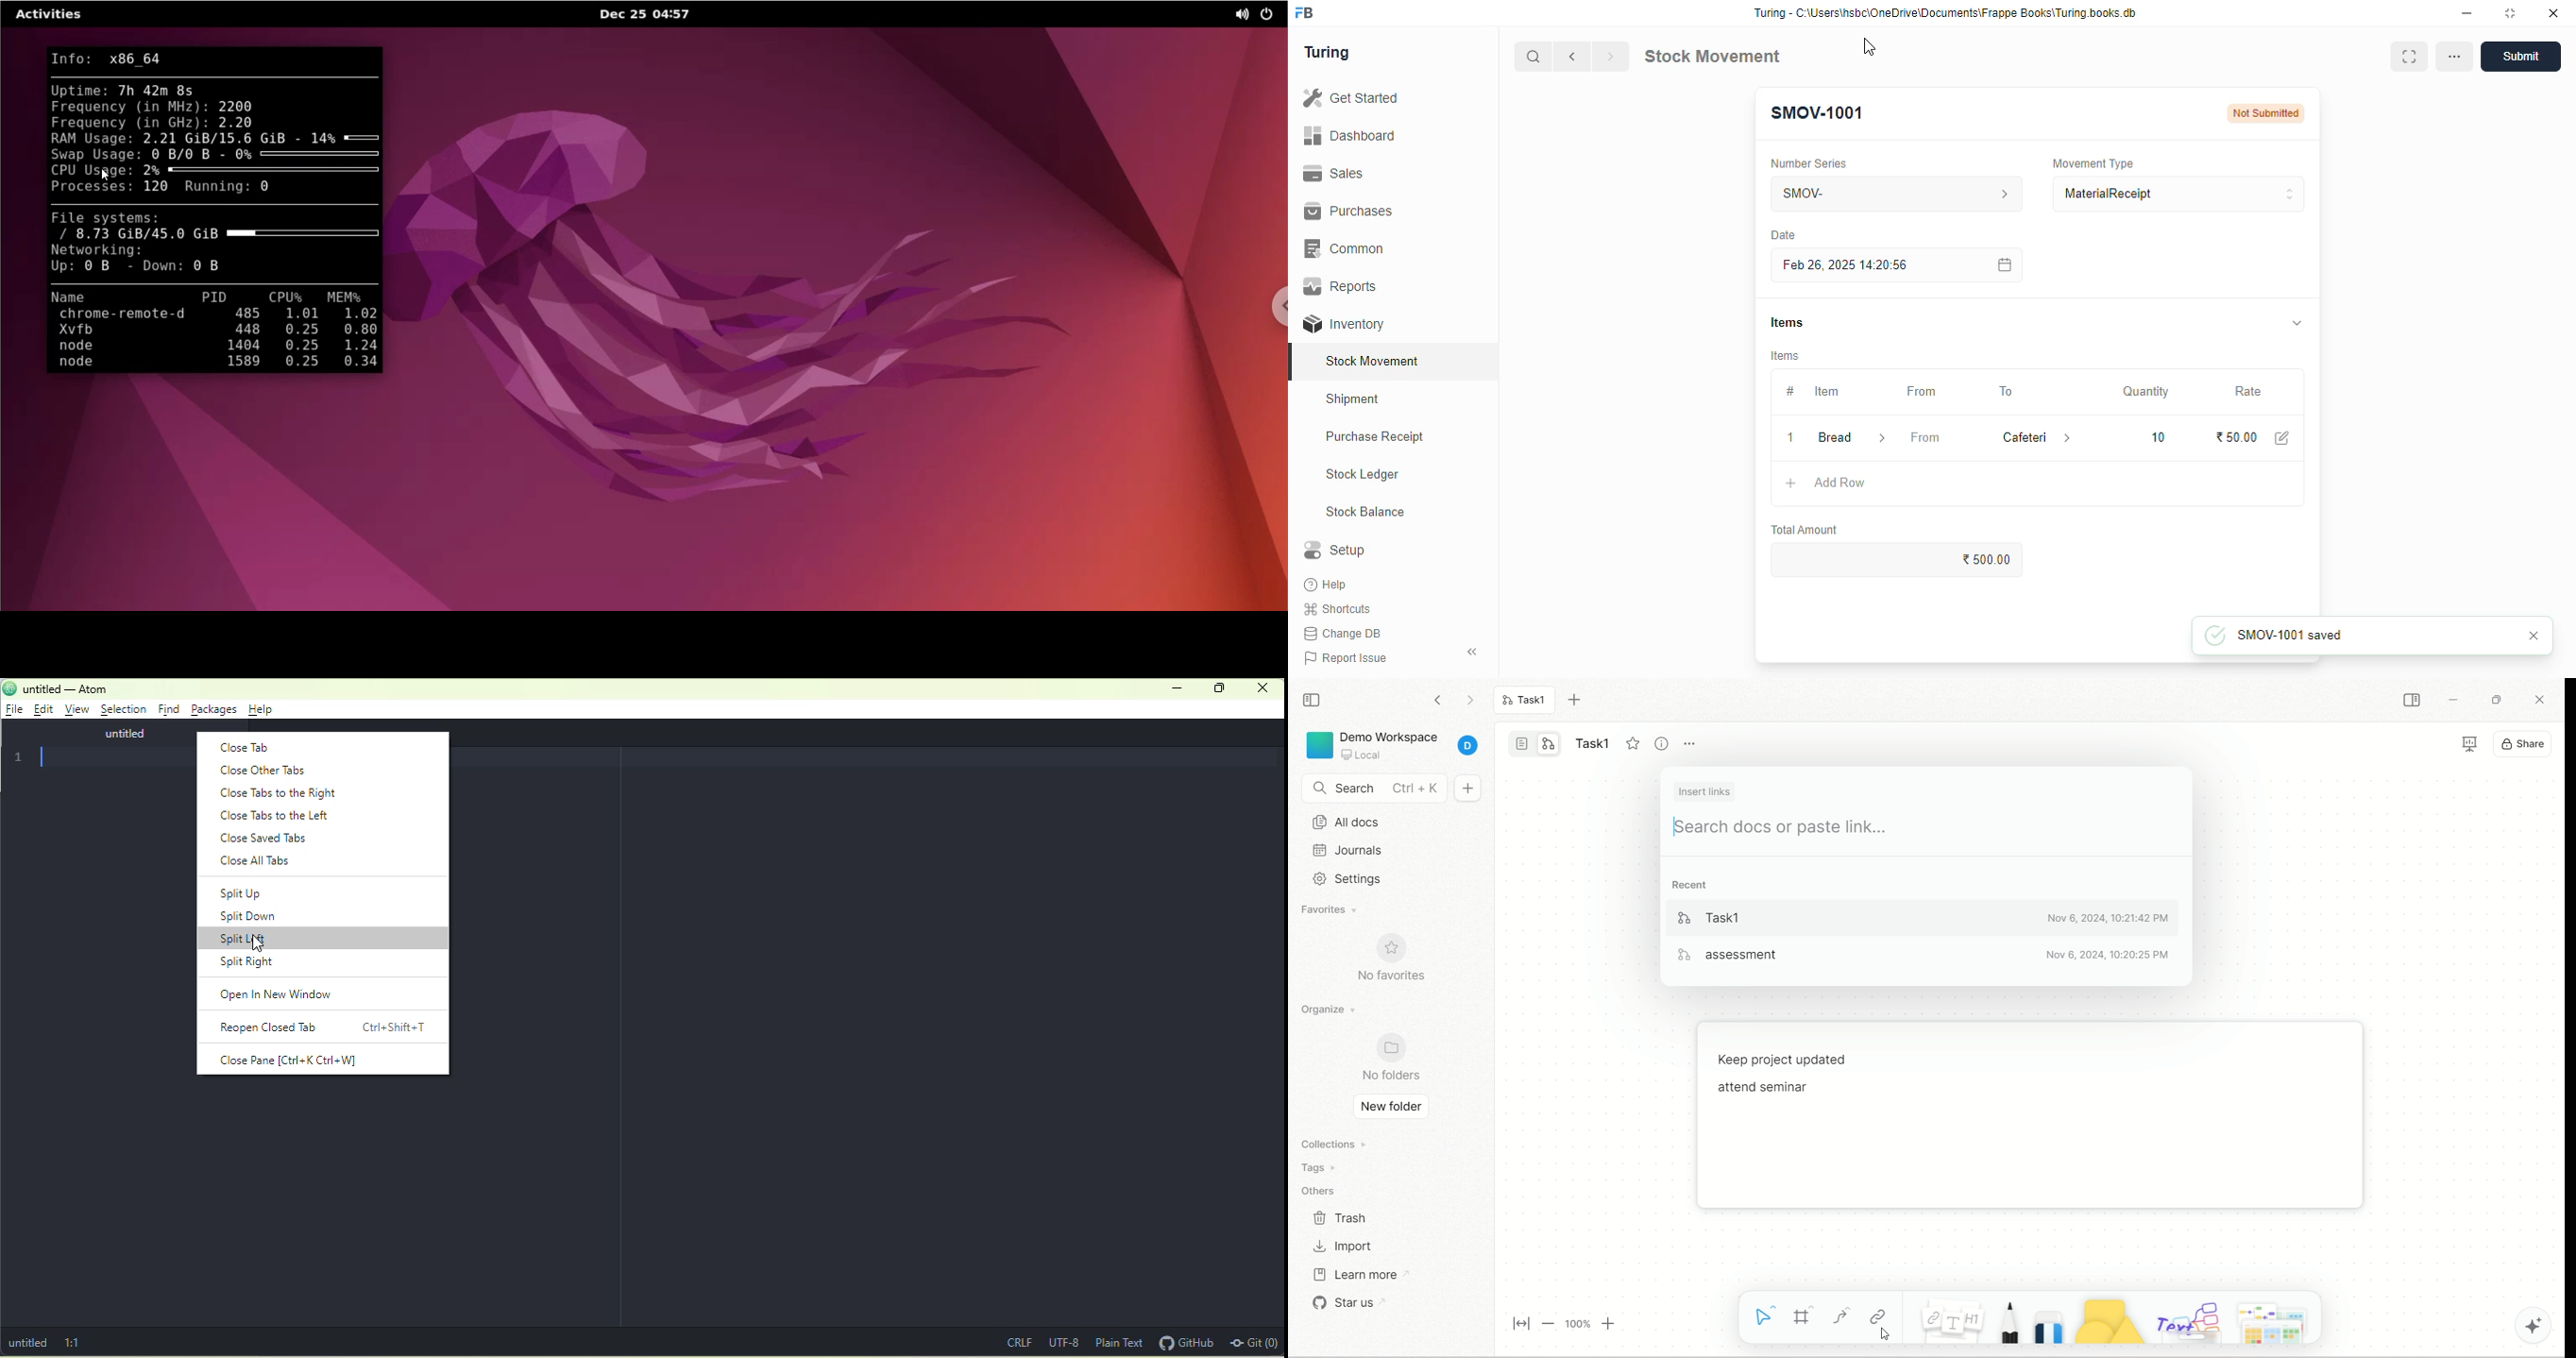  I want to click on Date, so click(1783, 235).